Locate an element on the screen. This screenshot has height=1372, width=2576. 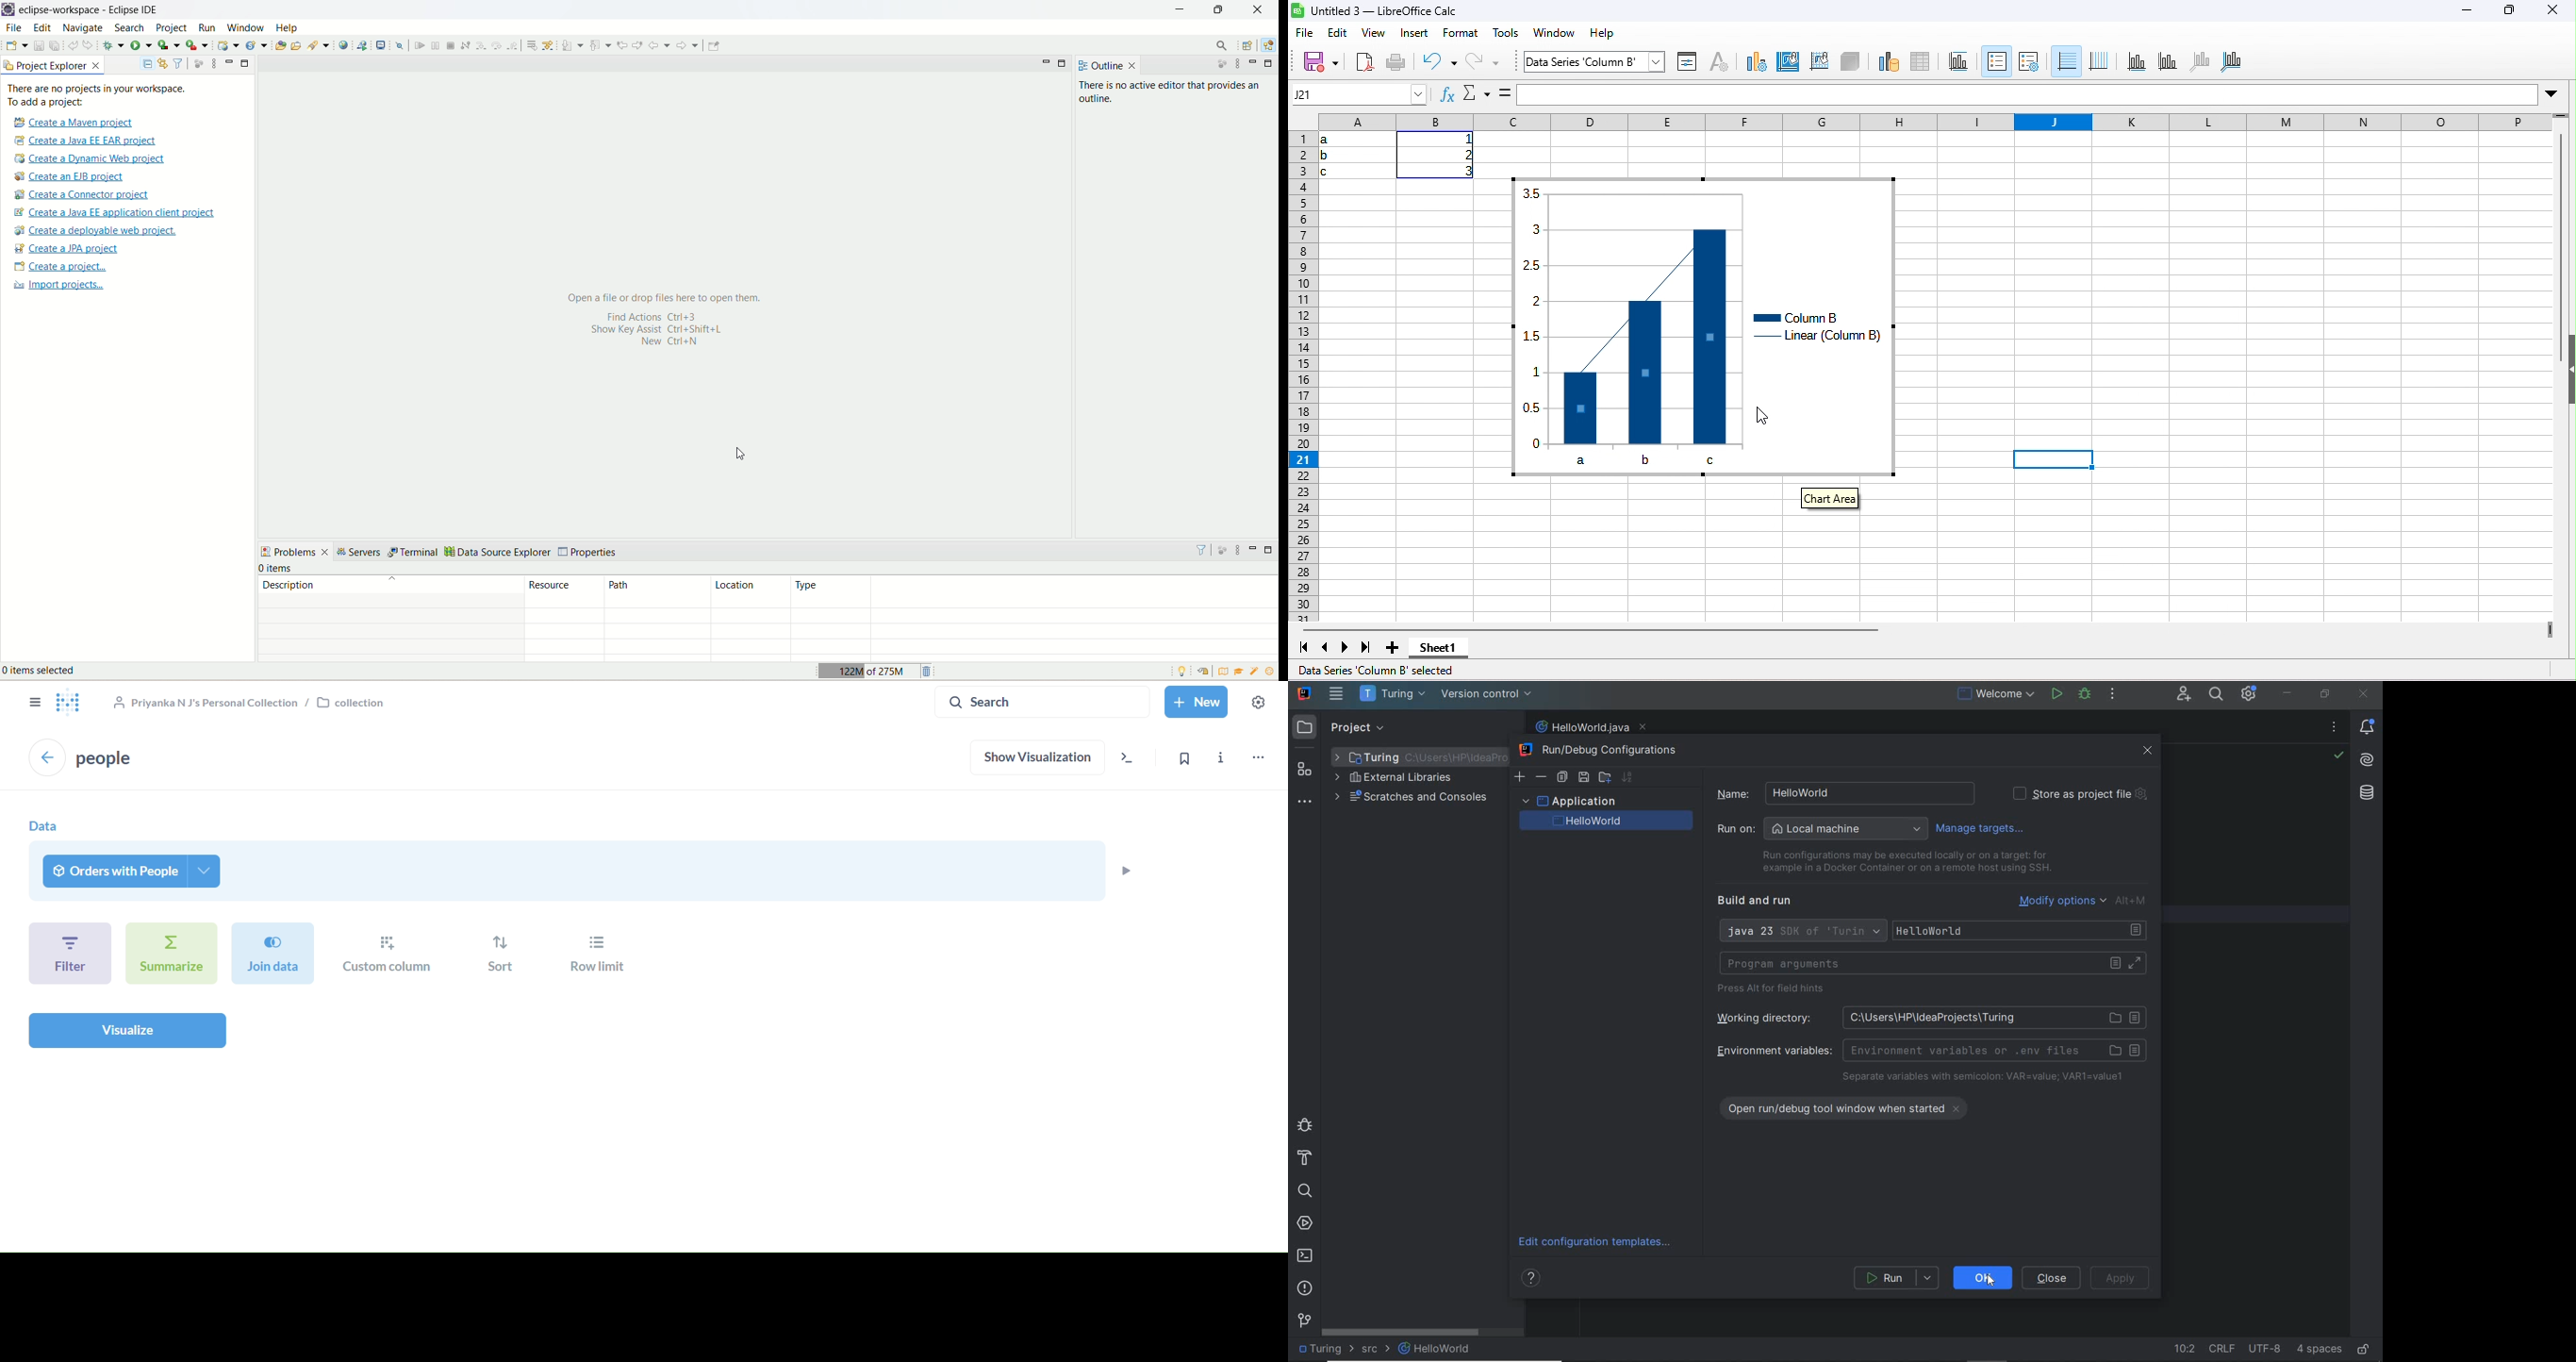
create a connector project is located at coordinates (84, 195).